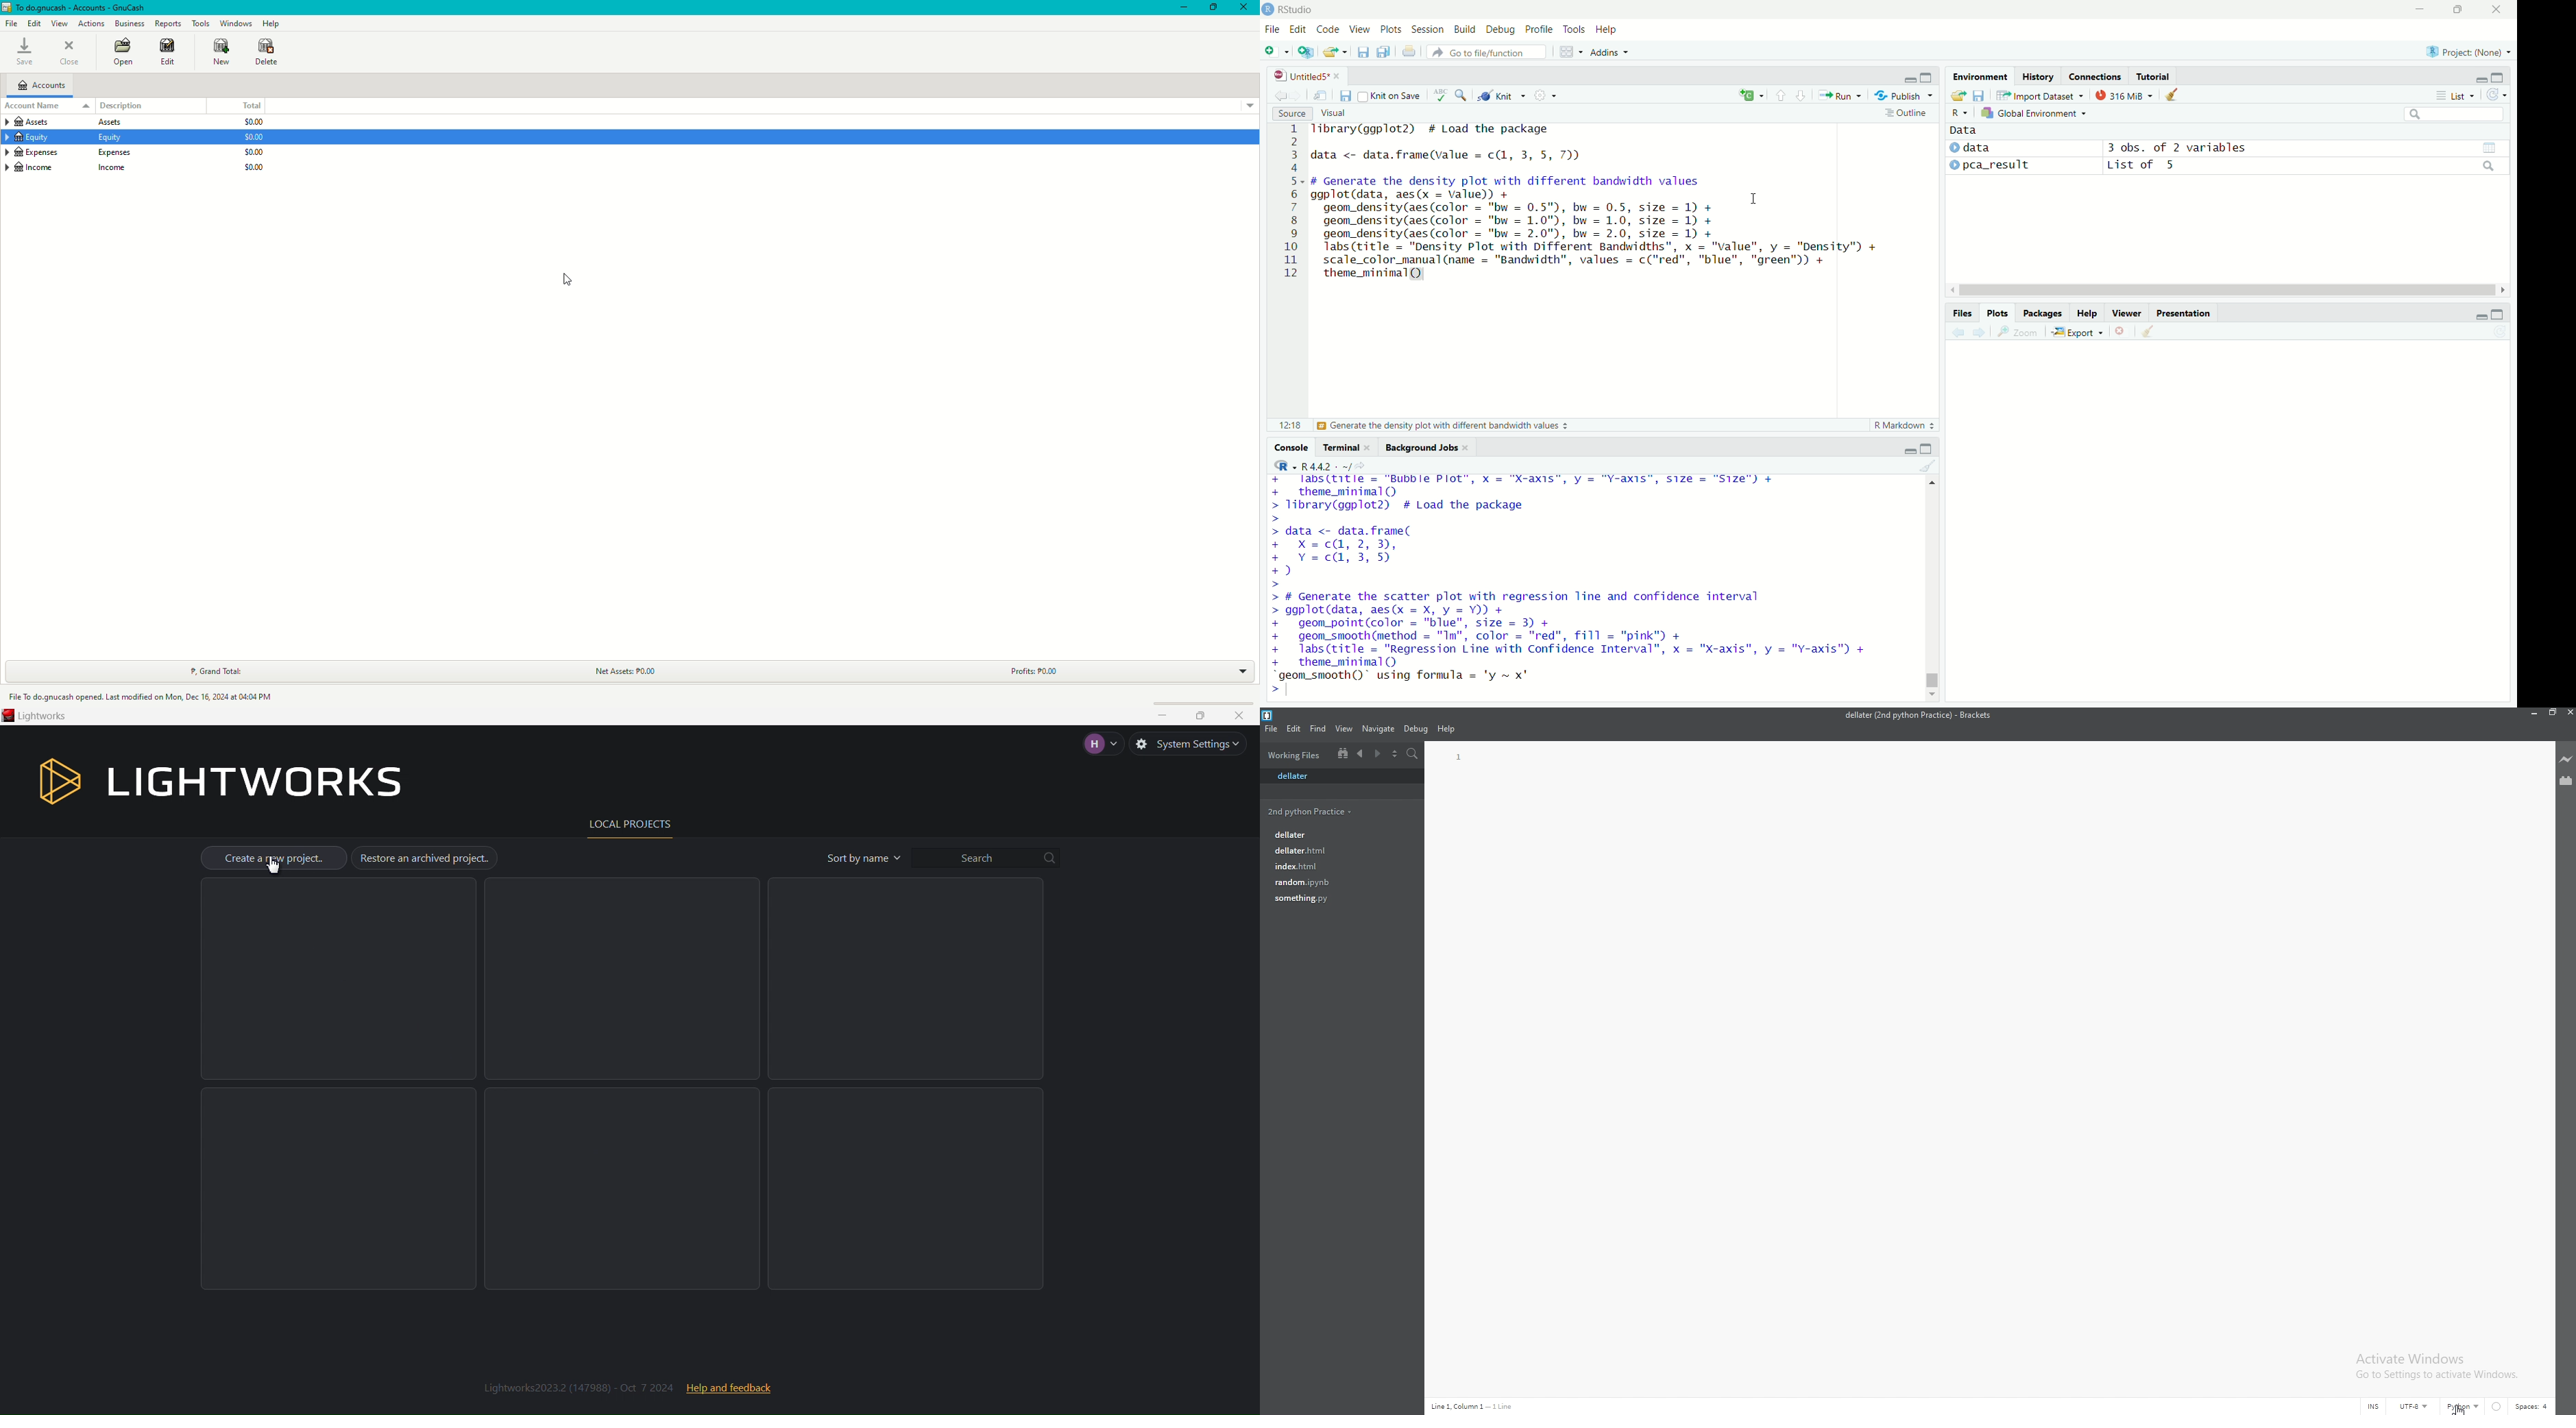  What do you see at coordinates (1294, 95) in the screenshot?
I see `Go forward to next source location` at bounding box center [1294, 95].